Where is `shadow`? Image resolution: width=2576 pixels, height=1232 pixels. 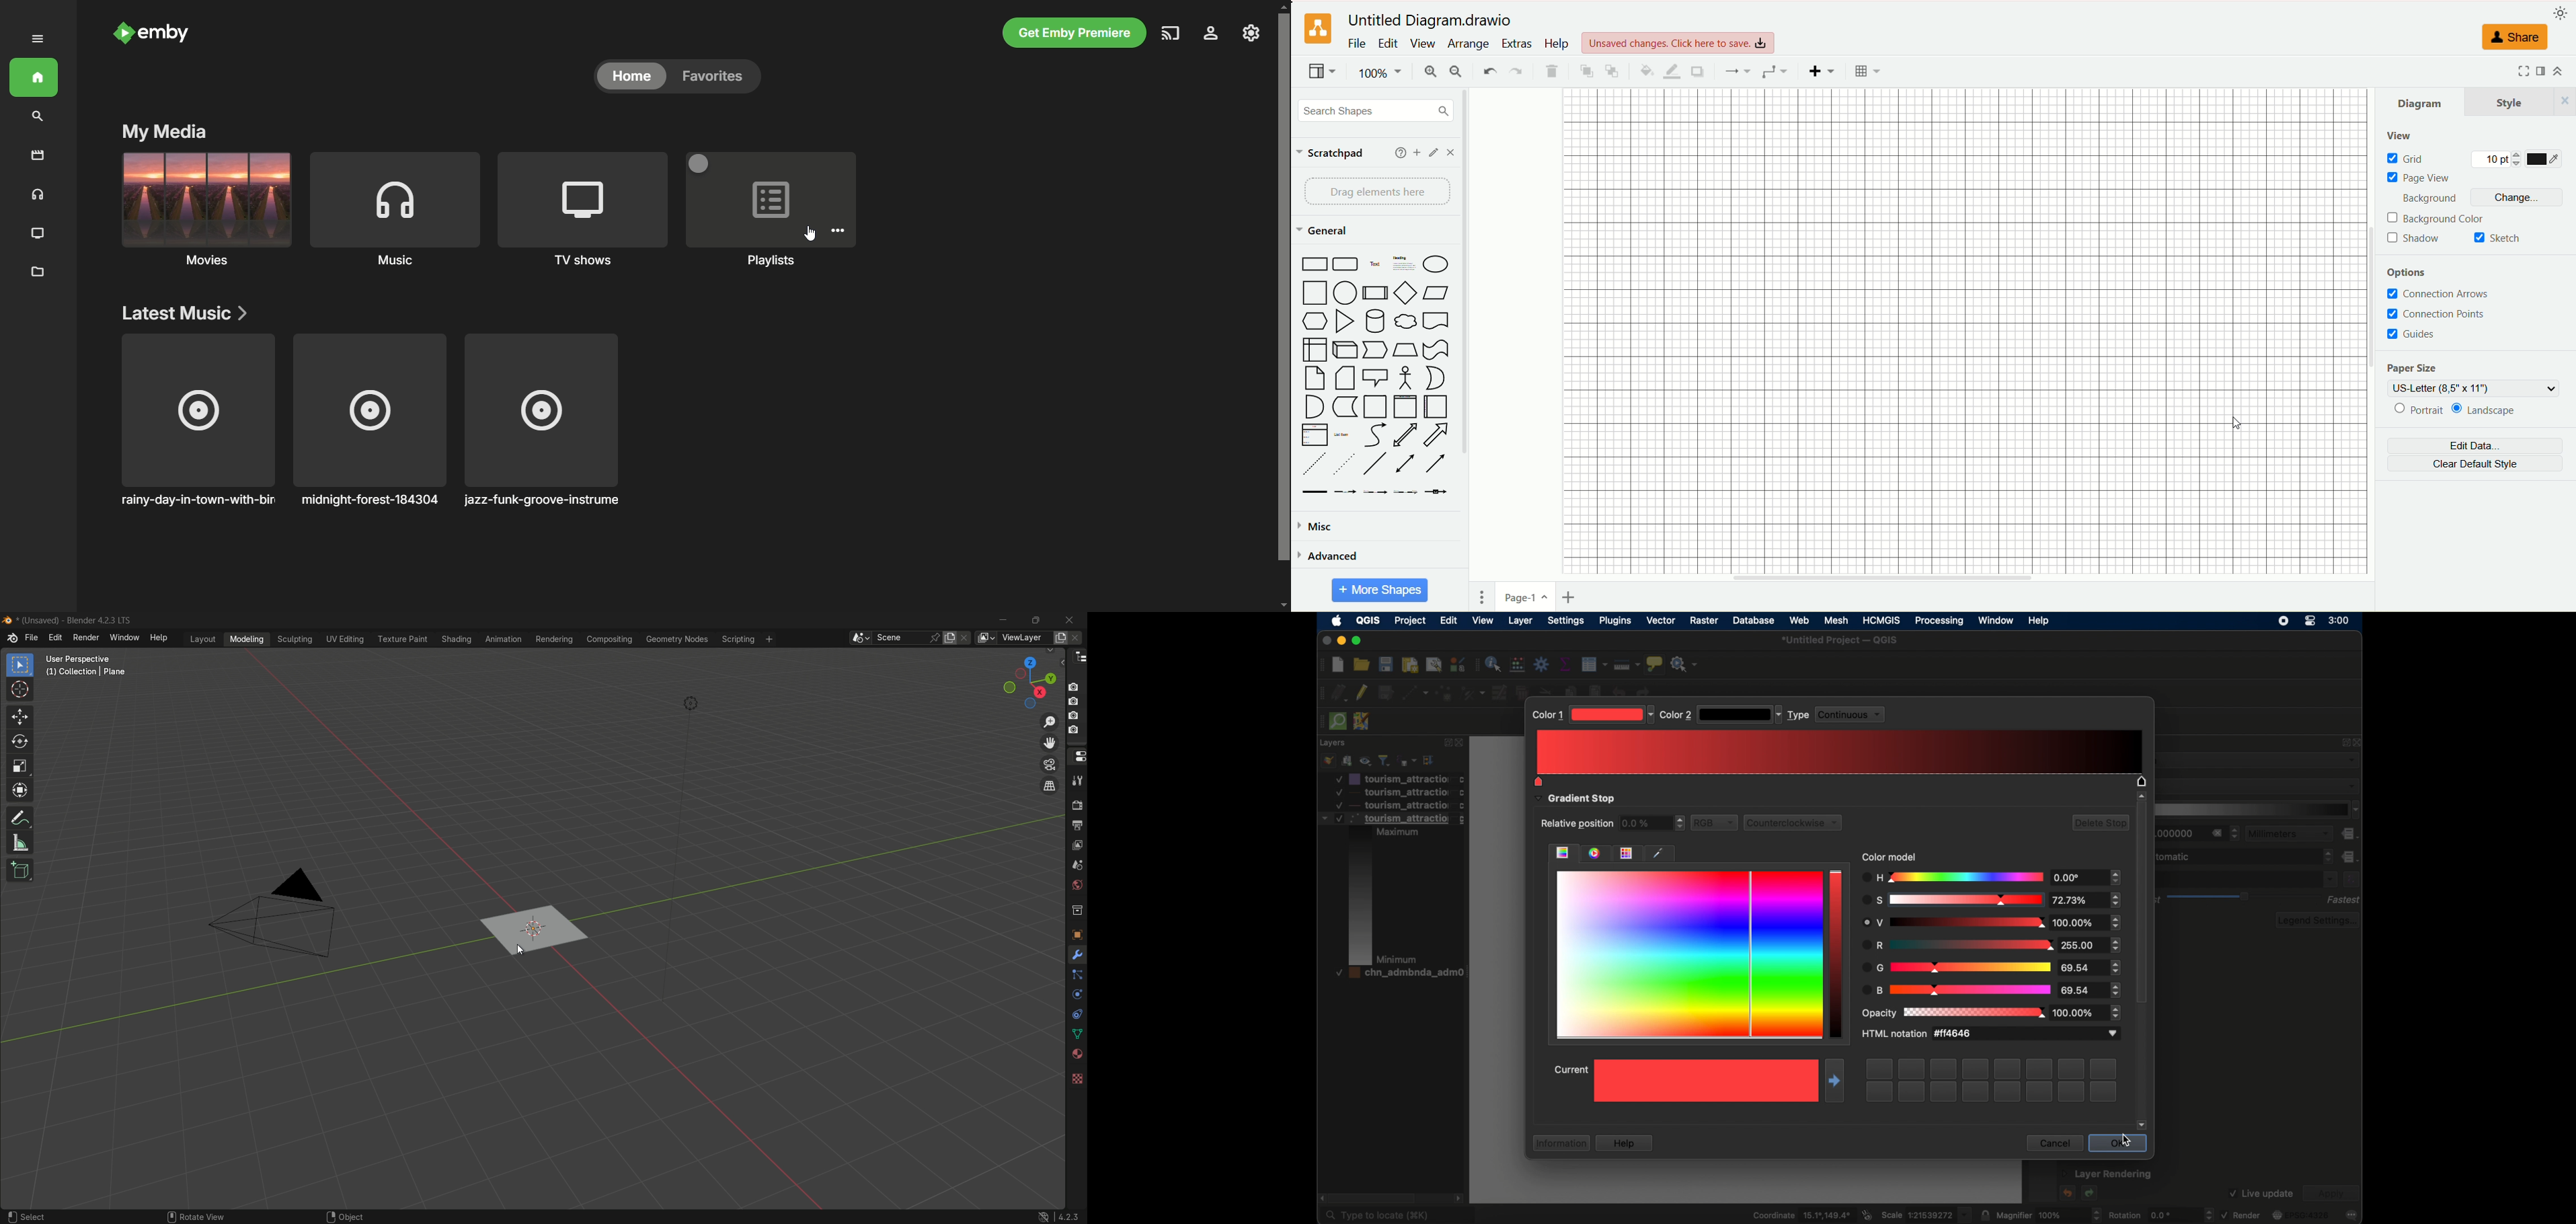 shadow is located at coordinates (2416, 239).